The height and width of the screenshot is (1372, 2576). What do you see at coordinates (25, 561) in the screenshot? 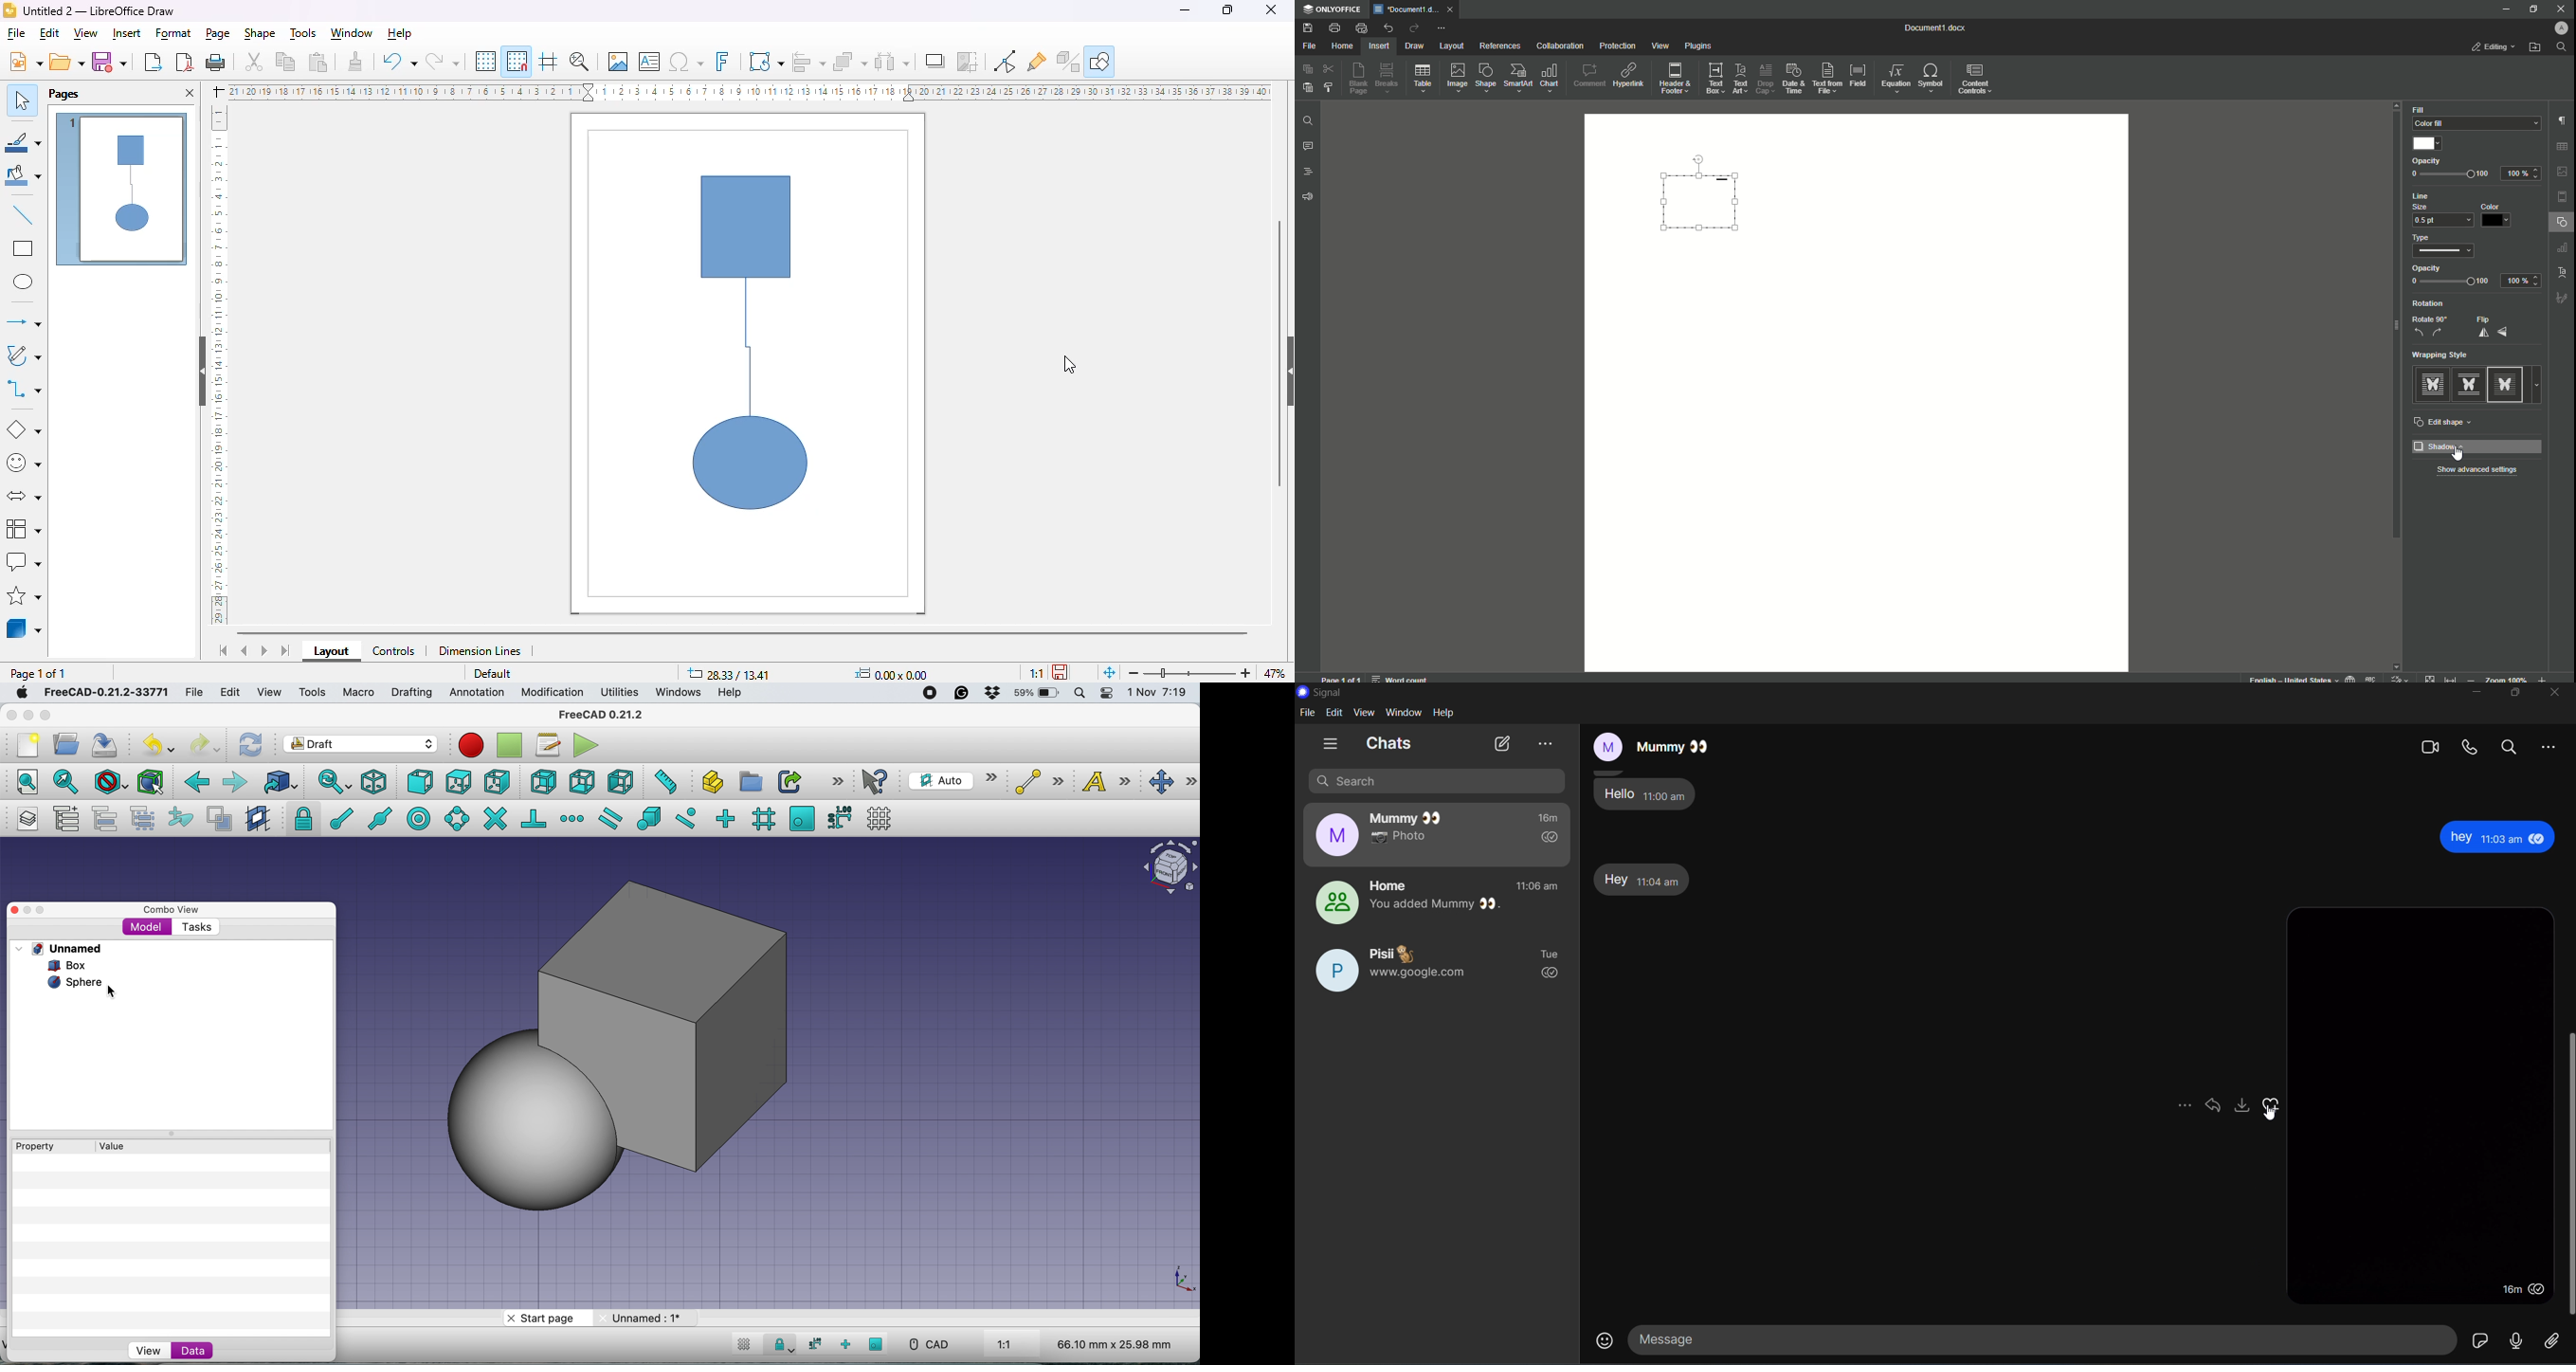
I see `callout shapes` at bounding box center [25, 561].